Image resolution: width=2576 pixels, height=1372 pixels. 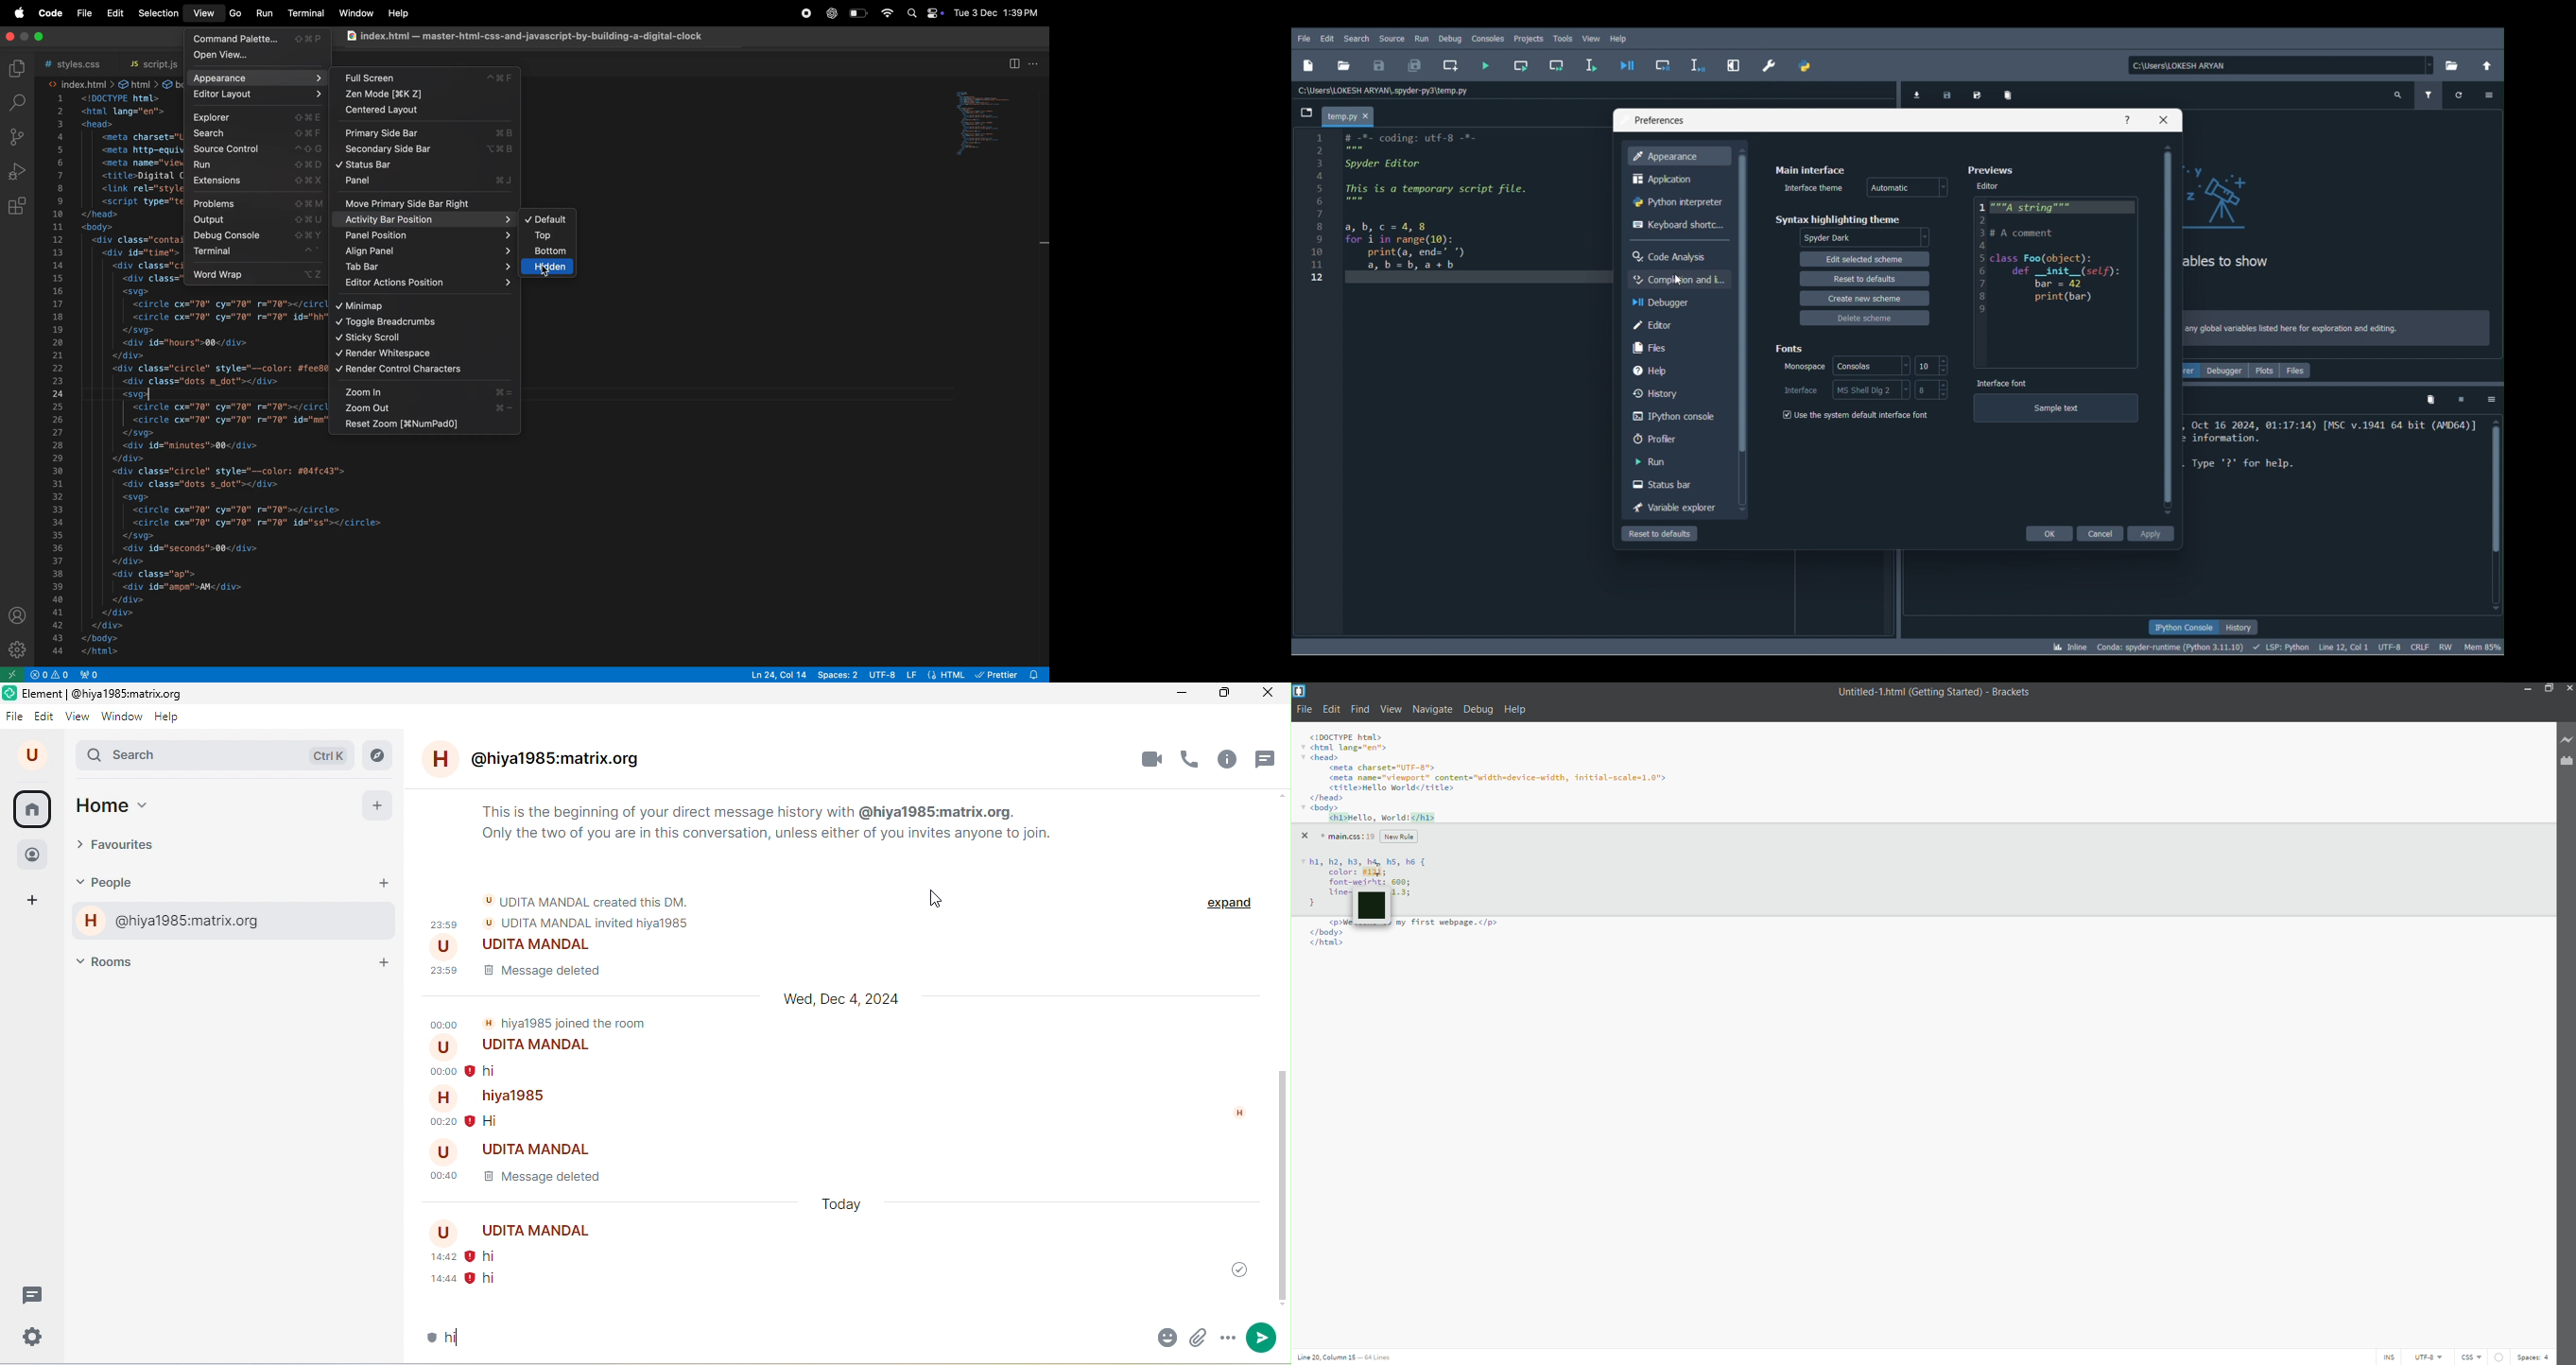 What do you see at coordinates (1231, 1268) in the screenshot?
I see `message was sent` at bounding box center [1231, 1268].